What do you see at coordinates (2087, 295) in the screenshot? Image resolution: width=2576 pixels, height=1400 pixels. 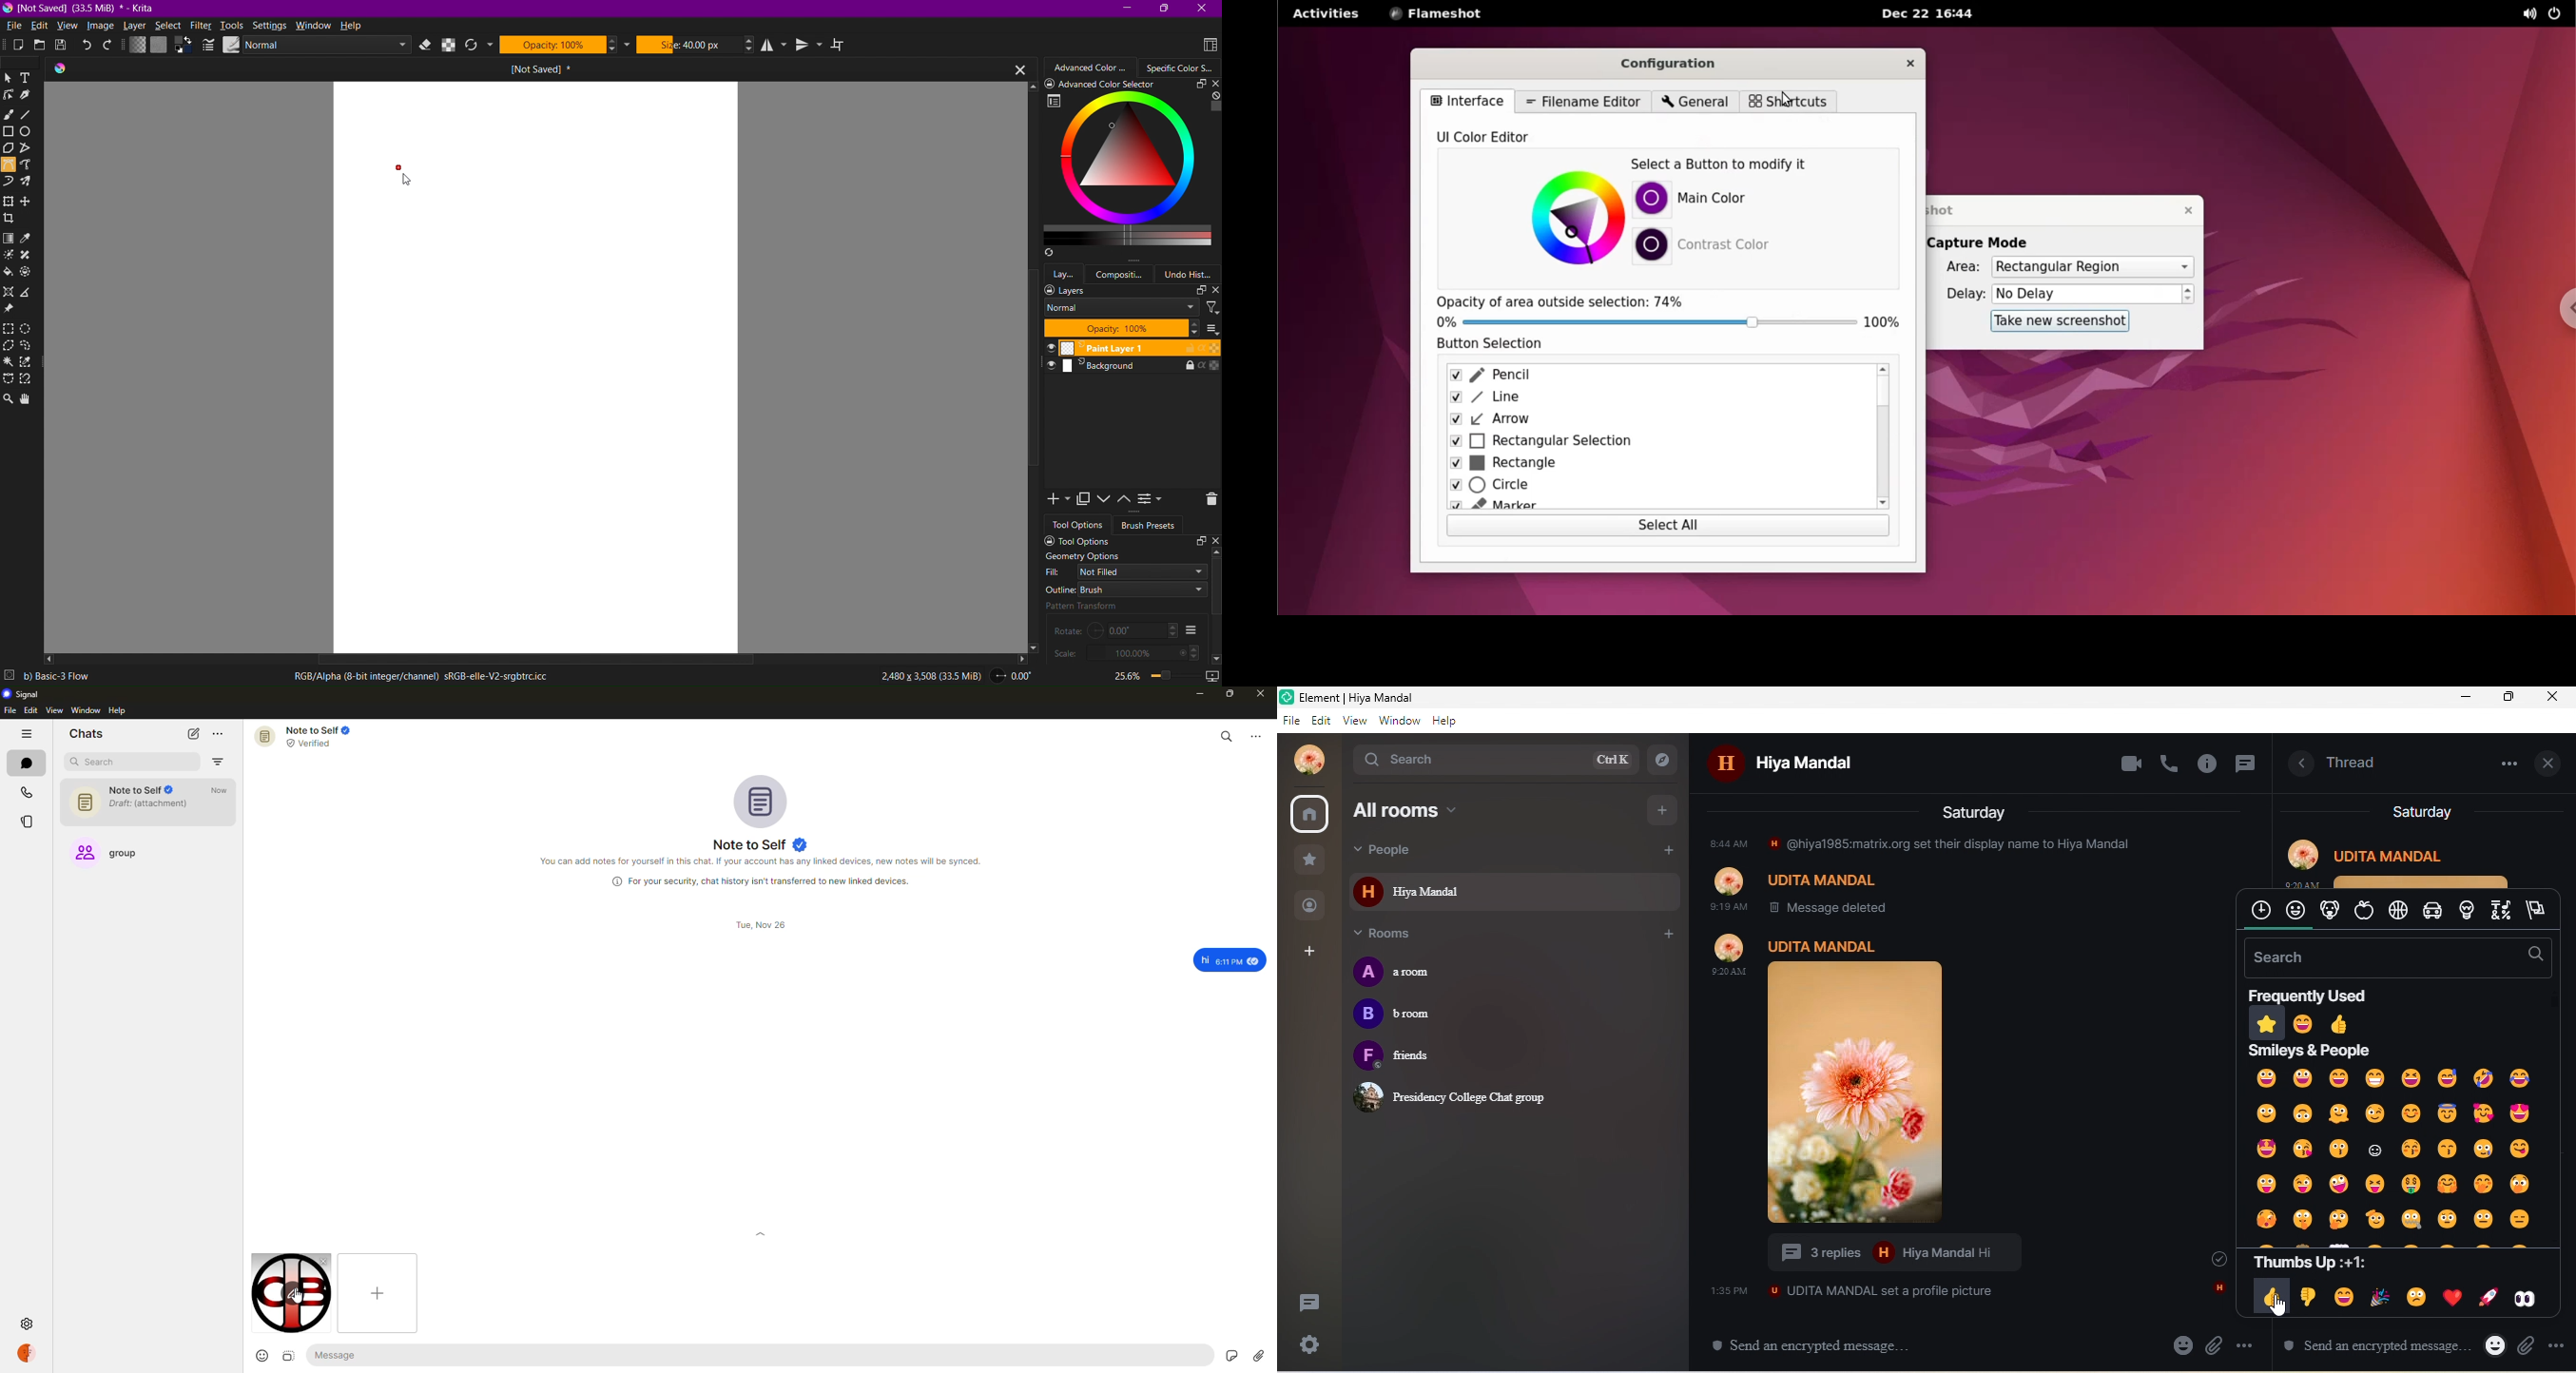 I see `delay time input box` at bounding box center [2087, 295].